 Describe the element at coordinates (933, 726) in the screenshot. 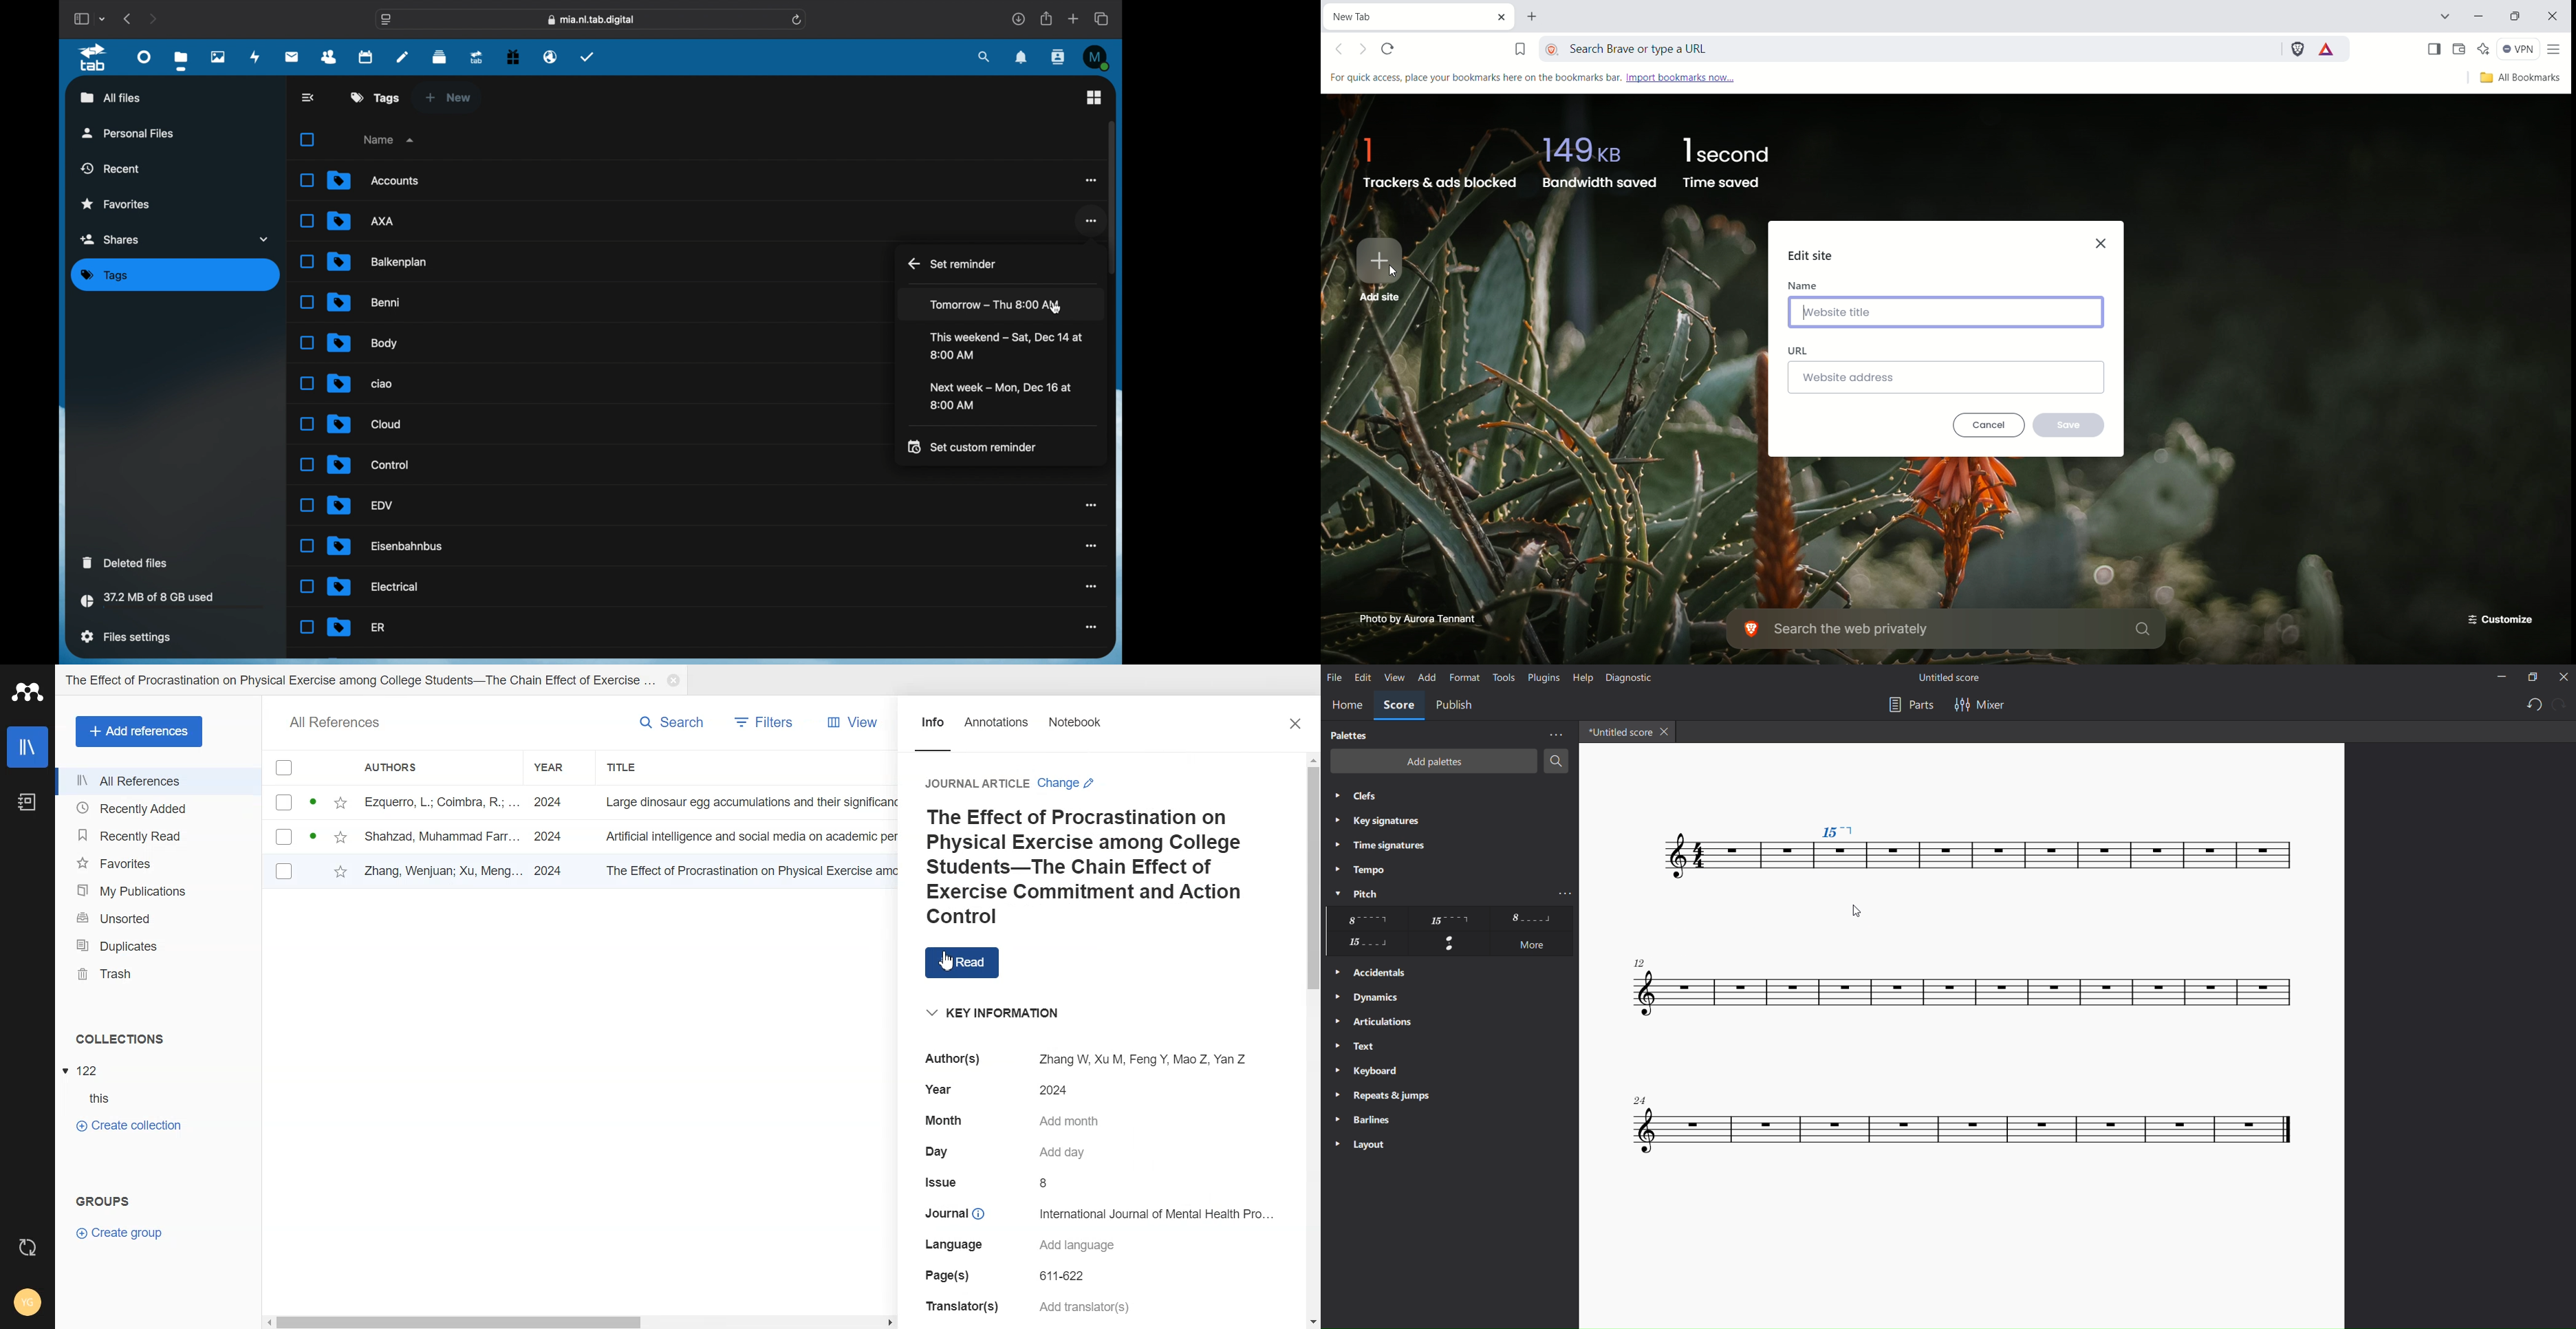

I see `Info` at that location.